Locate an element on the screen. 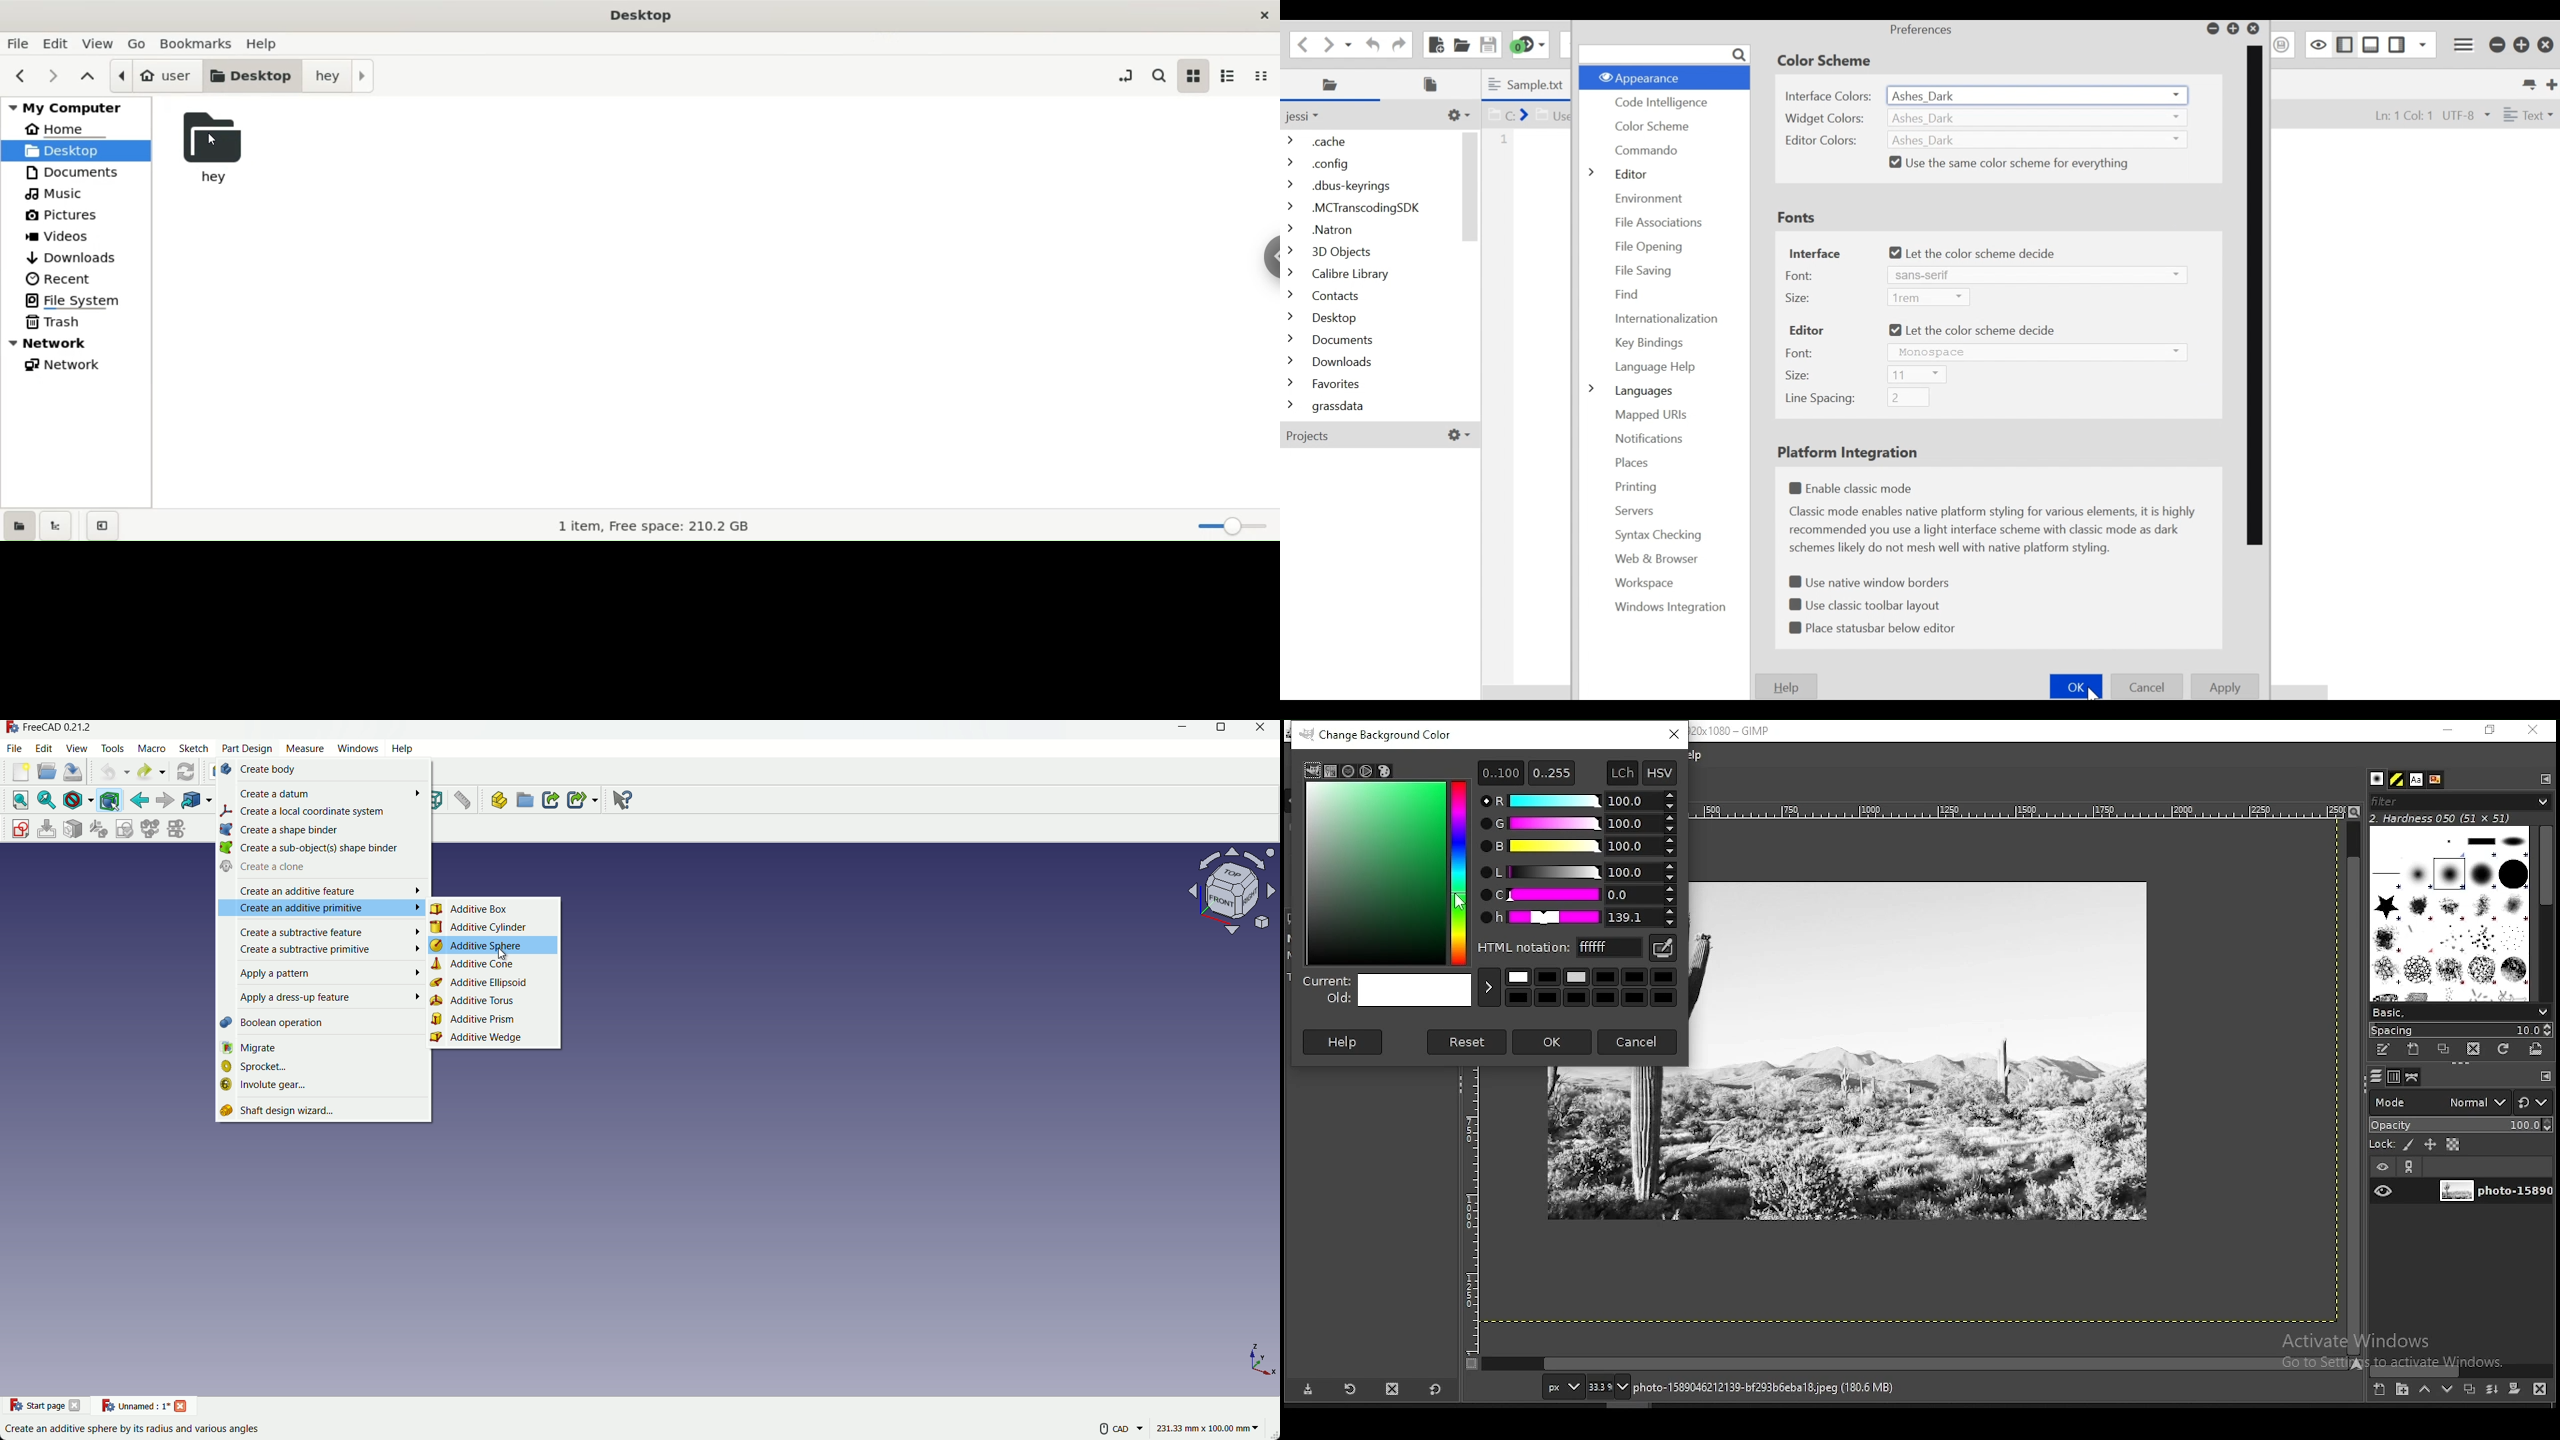  layer visibility is located at coordinates (2381, 1168).